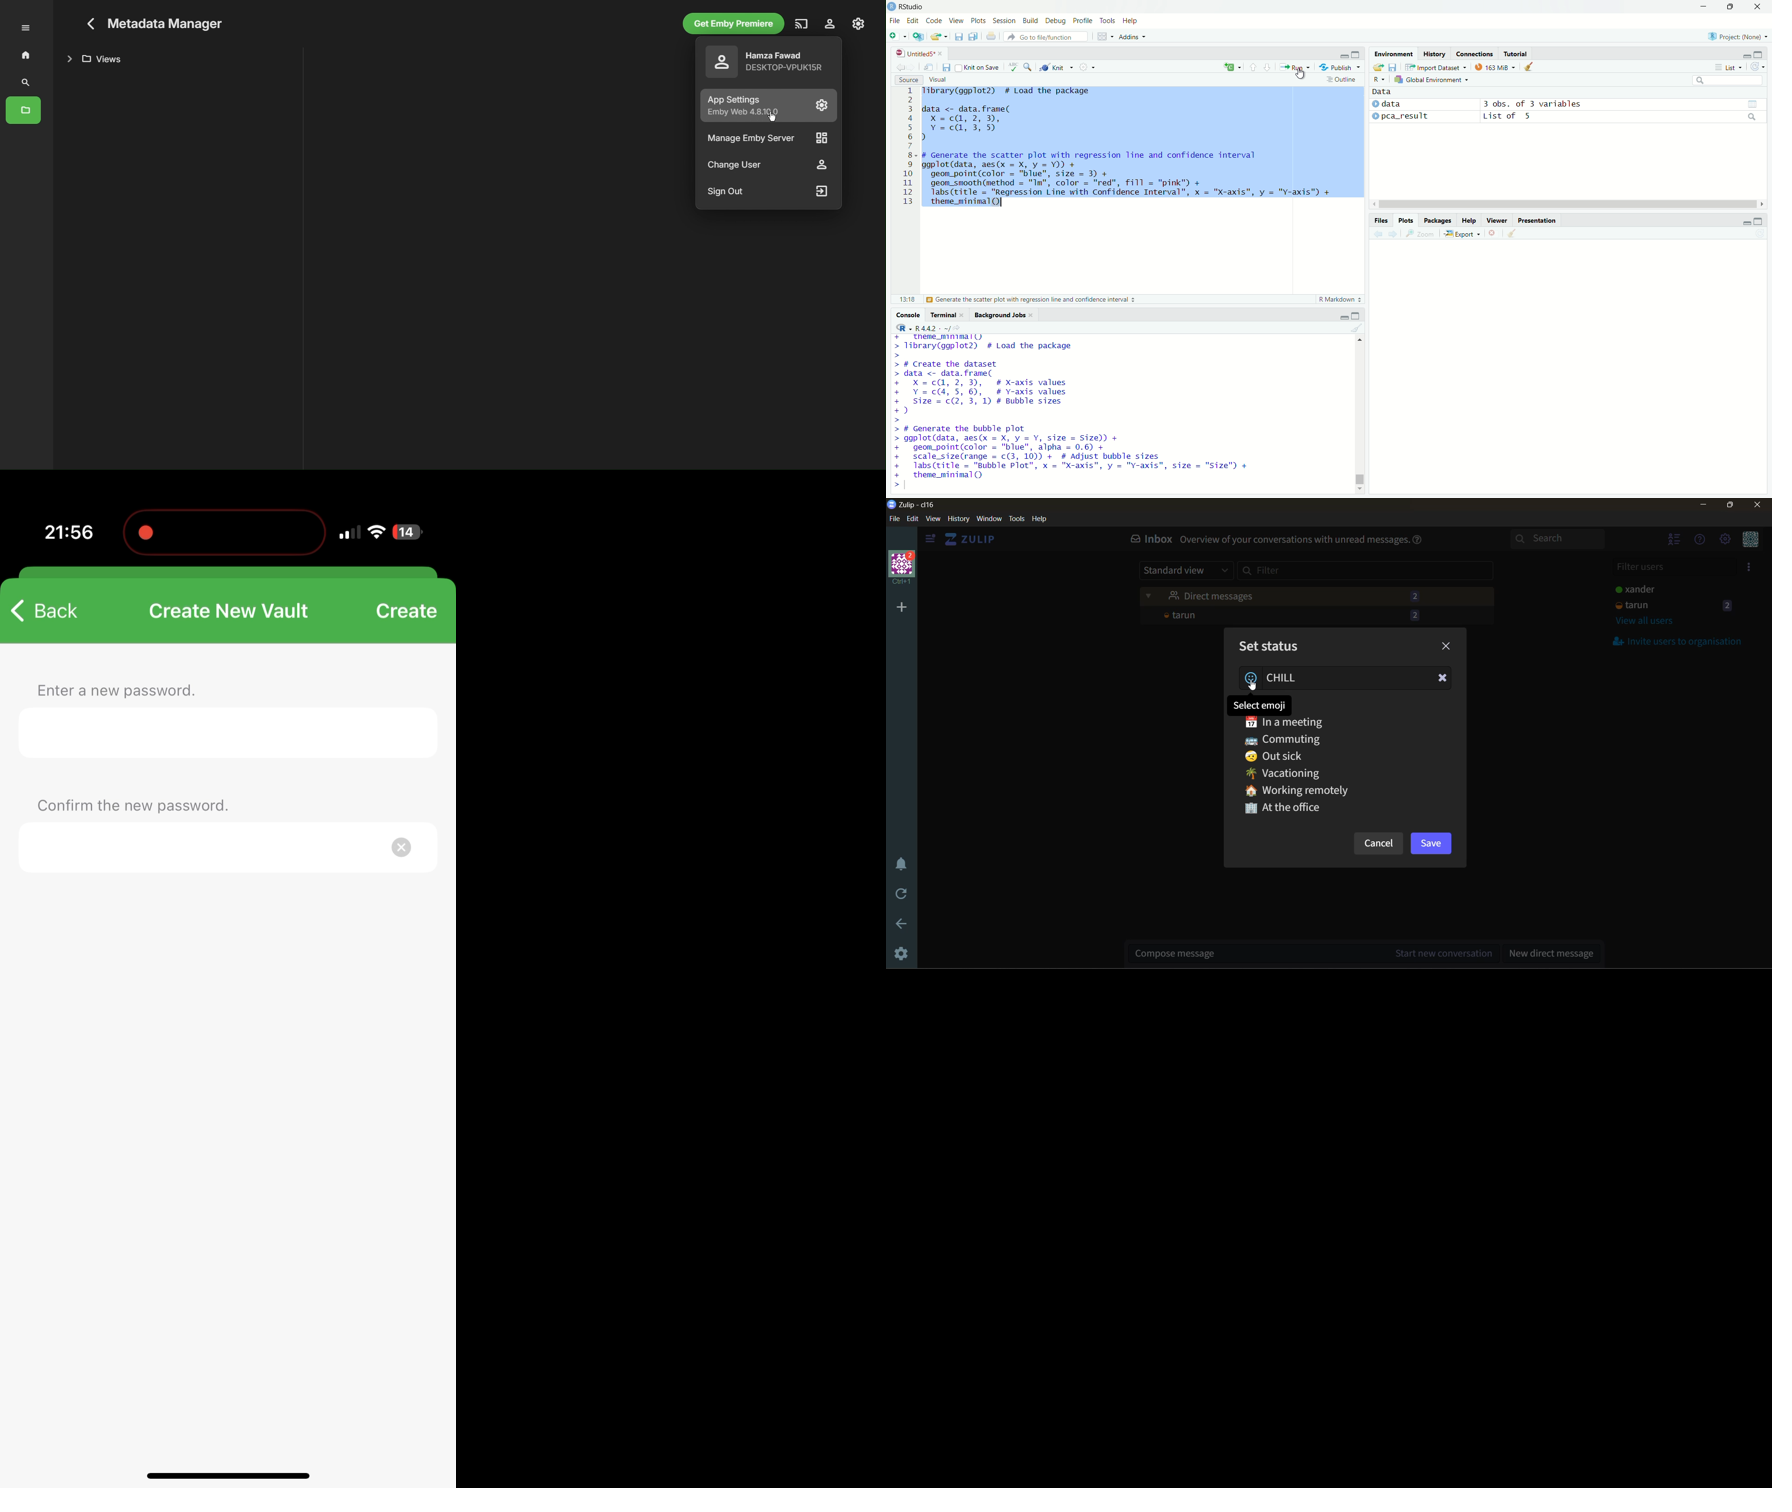 The width and height of the screenshot is (1792, 1512). I want to click on Generate the scatter plot with regression line and confidence interval, so click(1031, 299).